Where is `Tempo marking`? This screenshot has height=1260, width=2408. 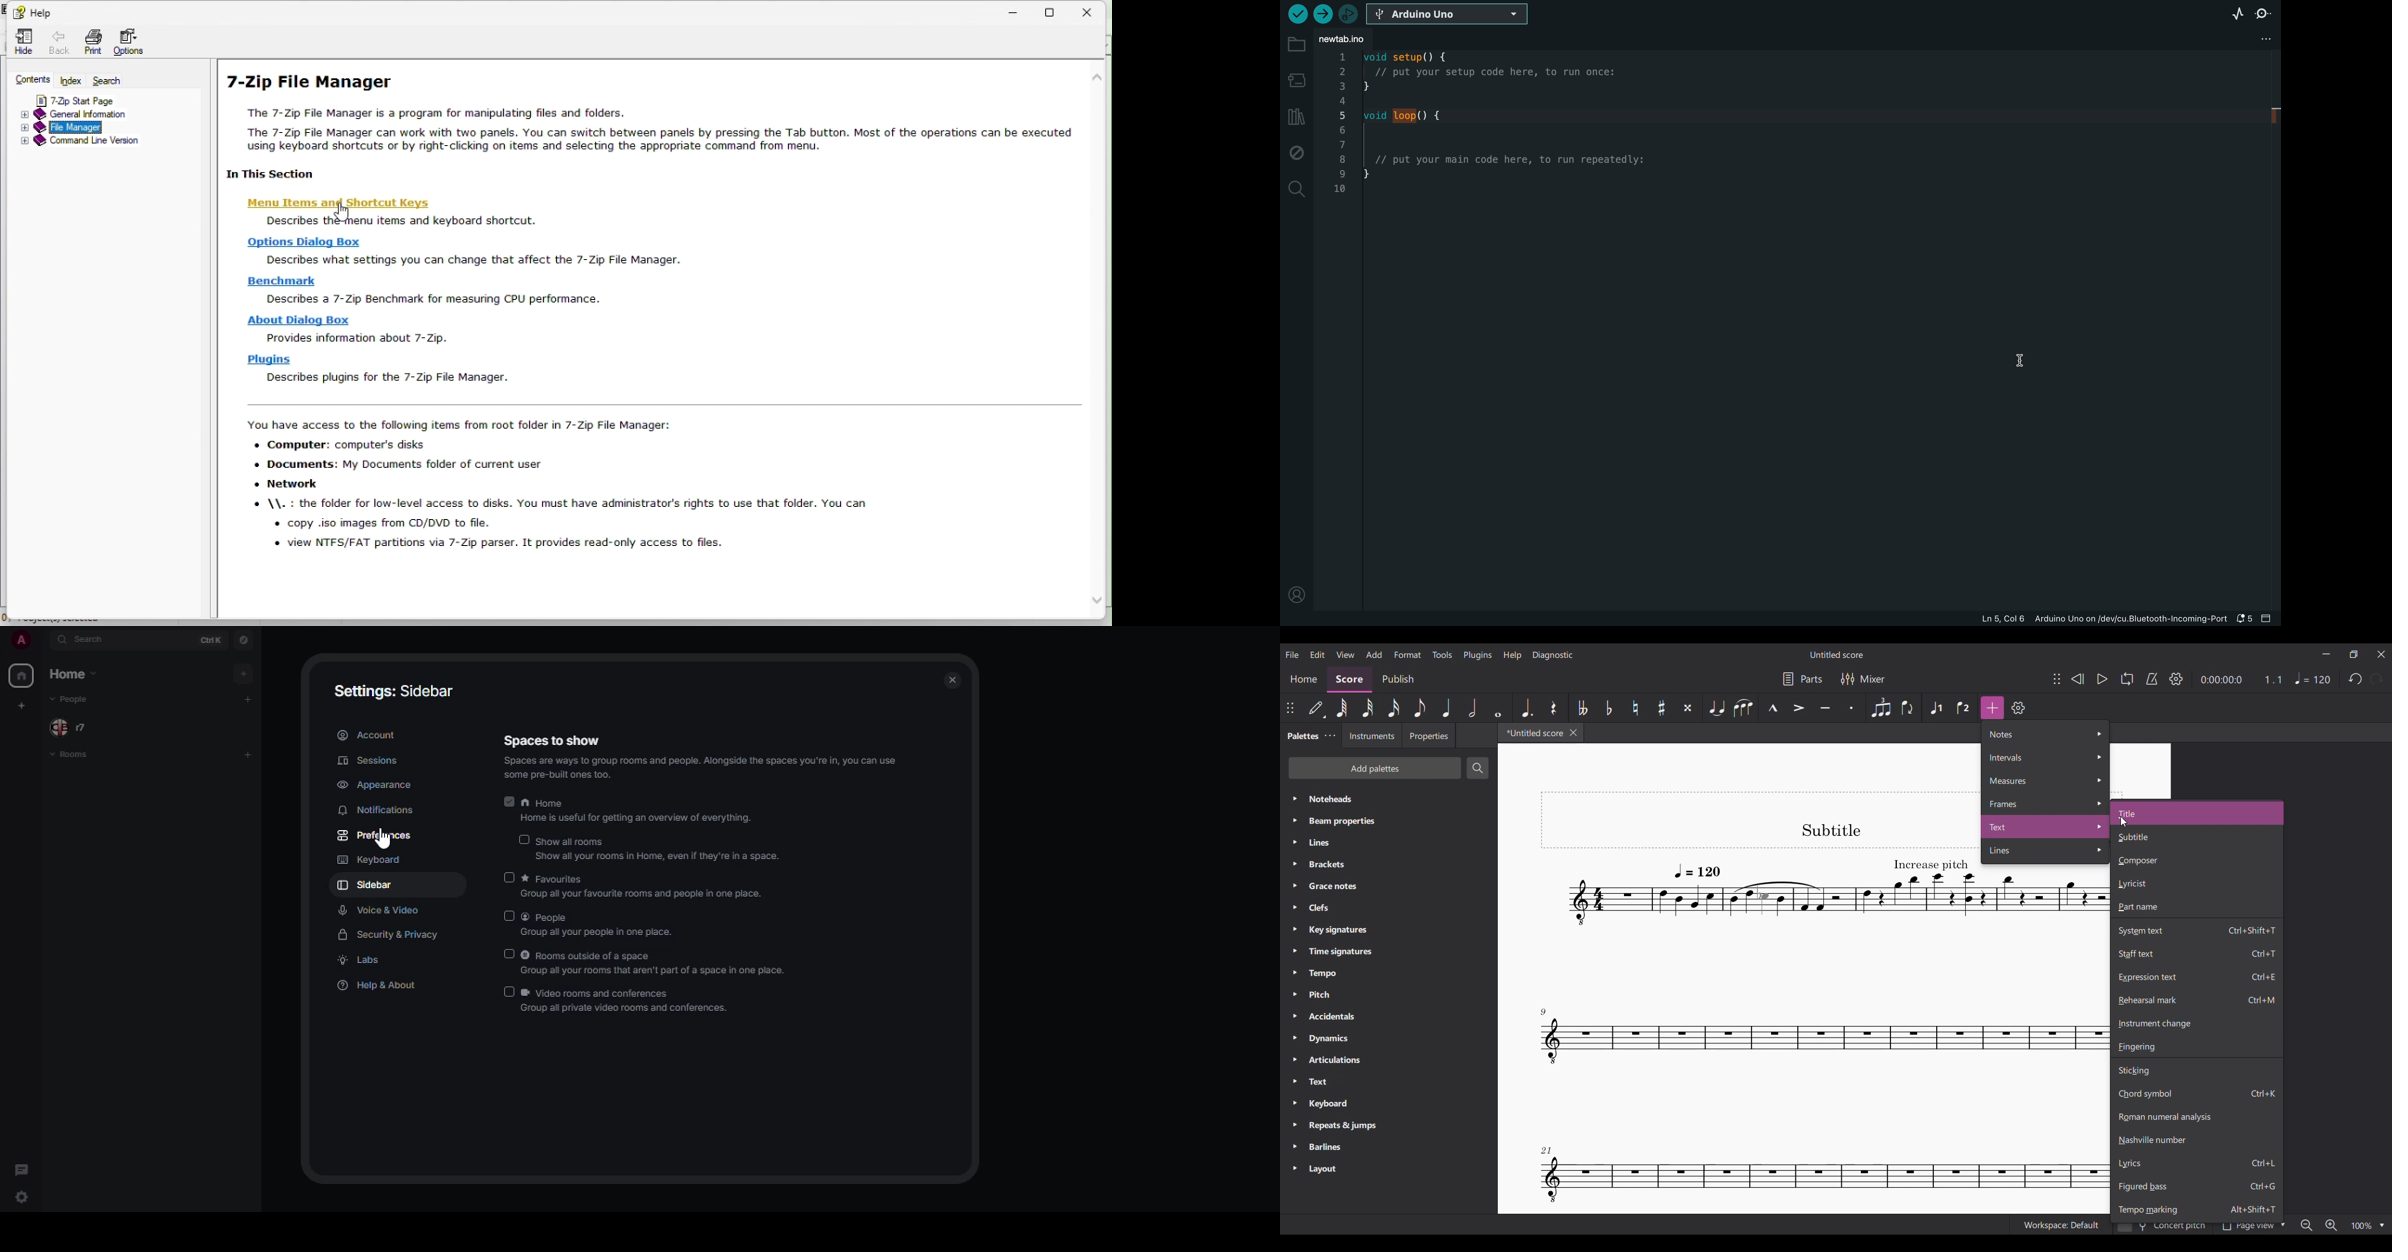
Tempo marking is located at coordinates (2198, 1209).